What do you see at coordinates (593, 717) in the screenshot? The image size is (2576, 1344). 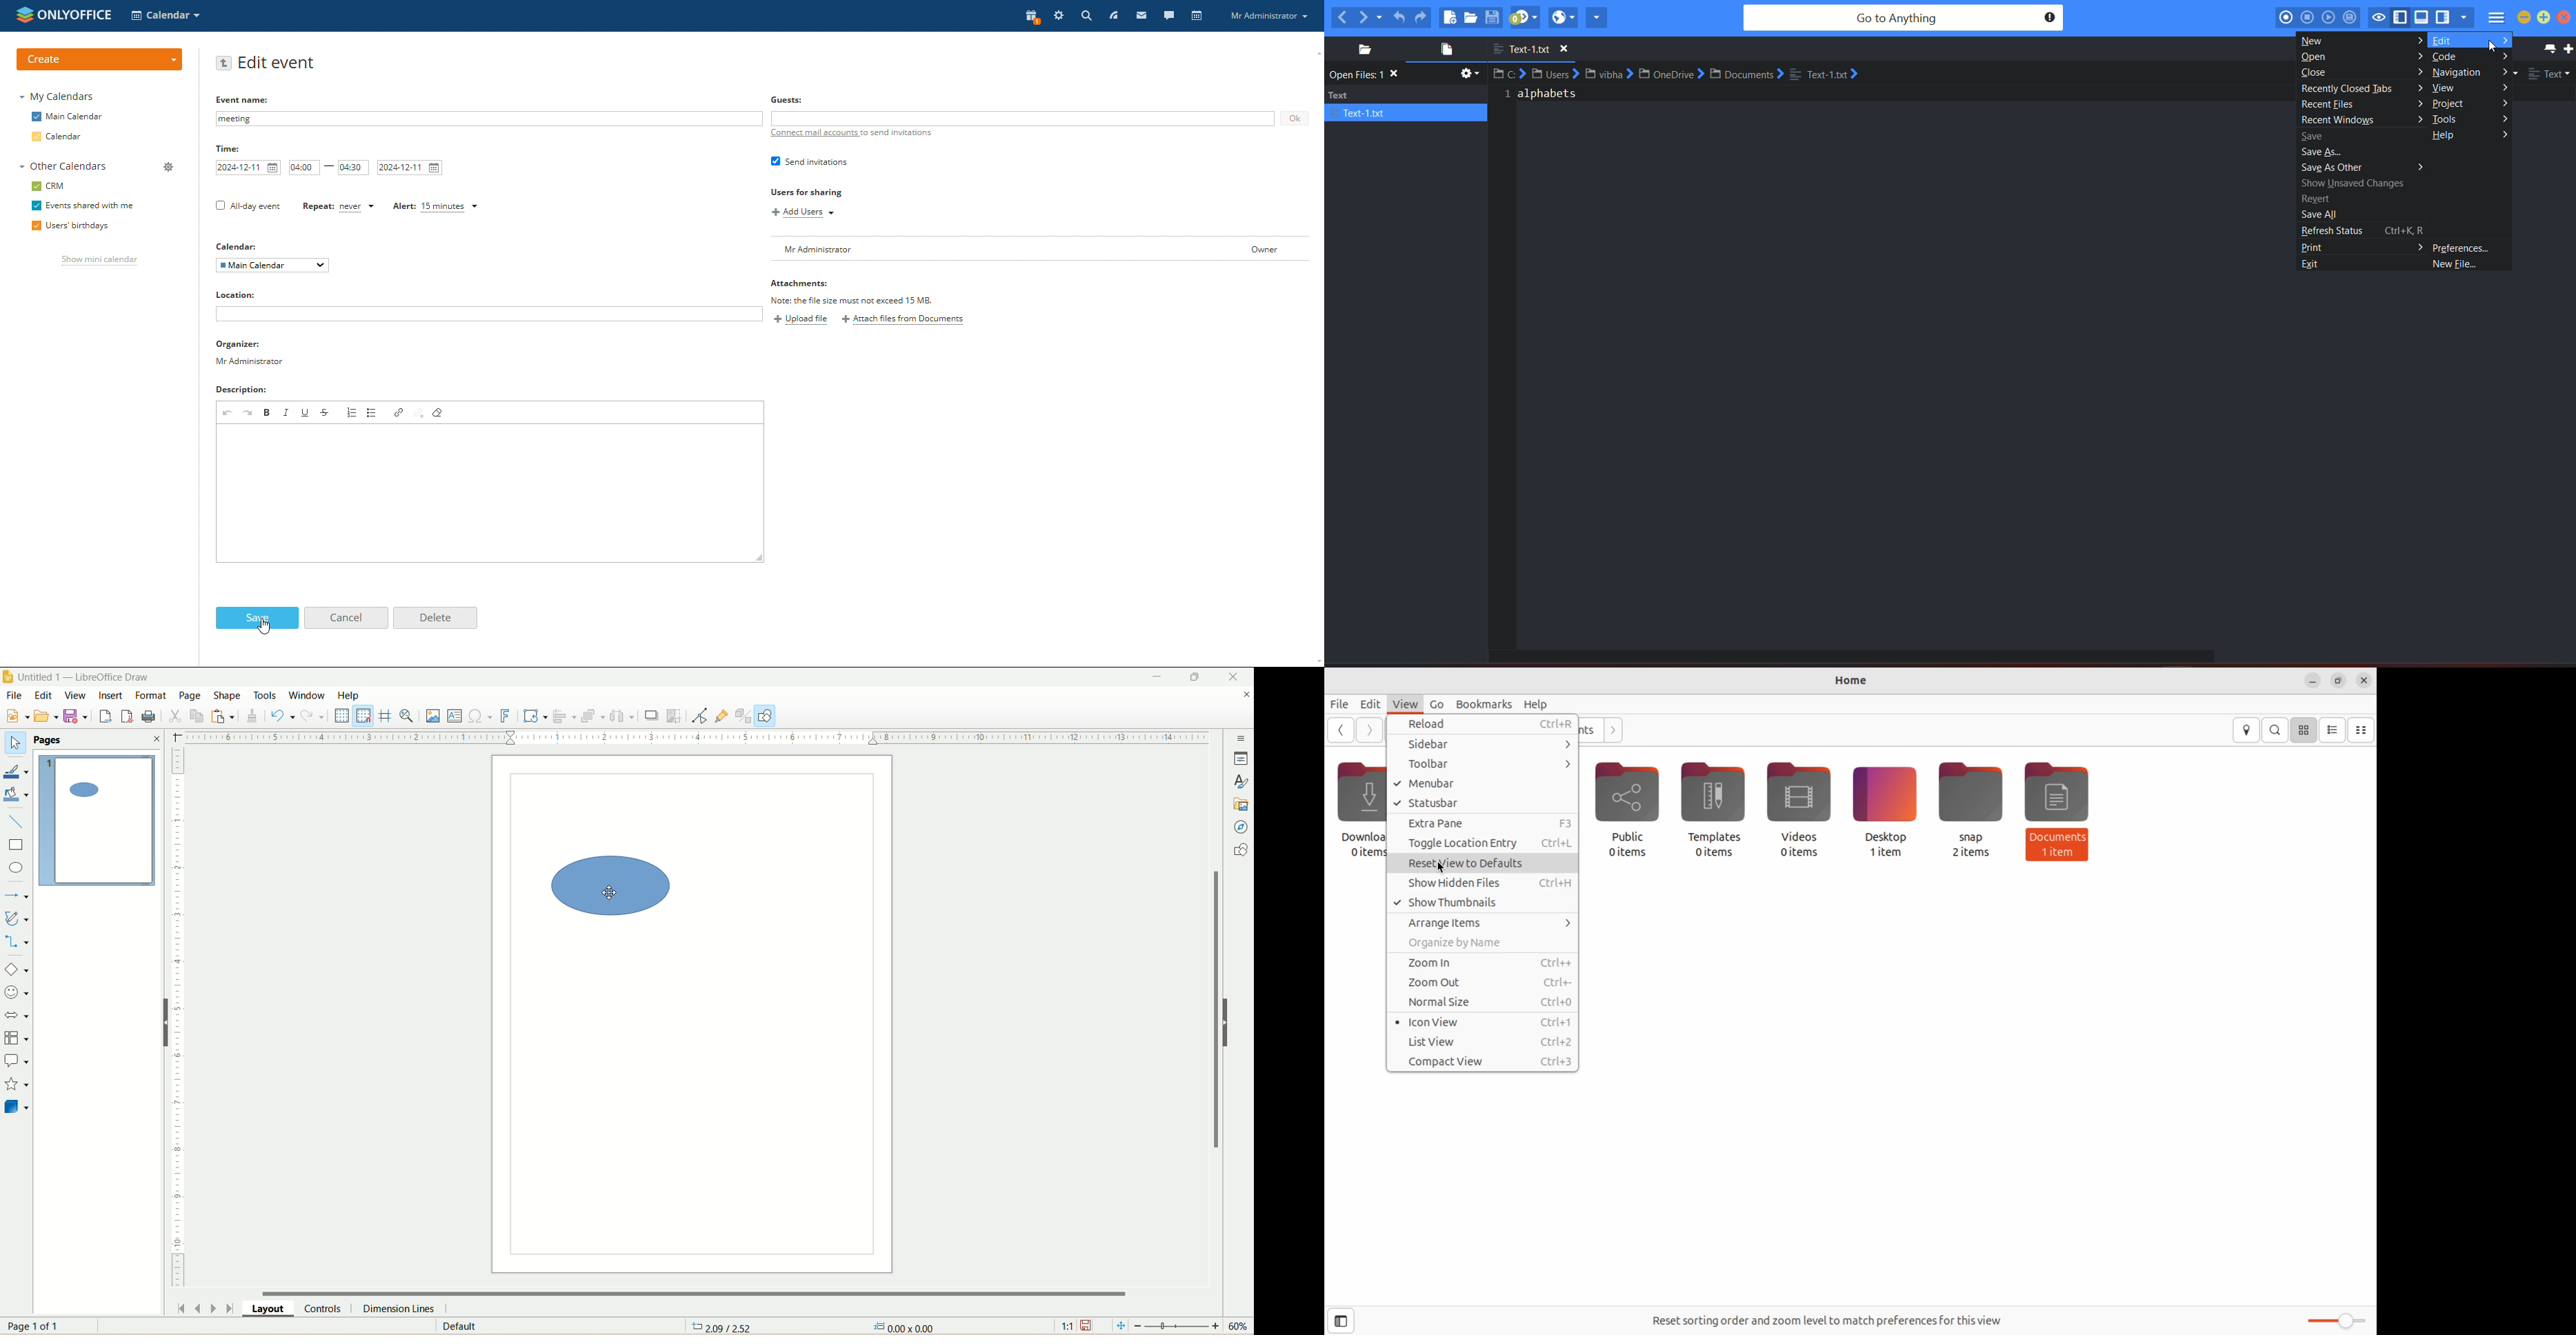 I see `arrange` at bounding box center [593, 717].